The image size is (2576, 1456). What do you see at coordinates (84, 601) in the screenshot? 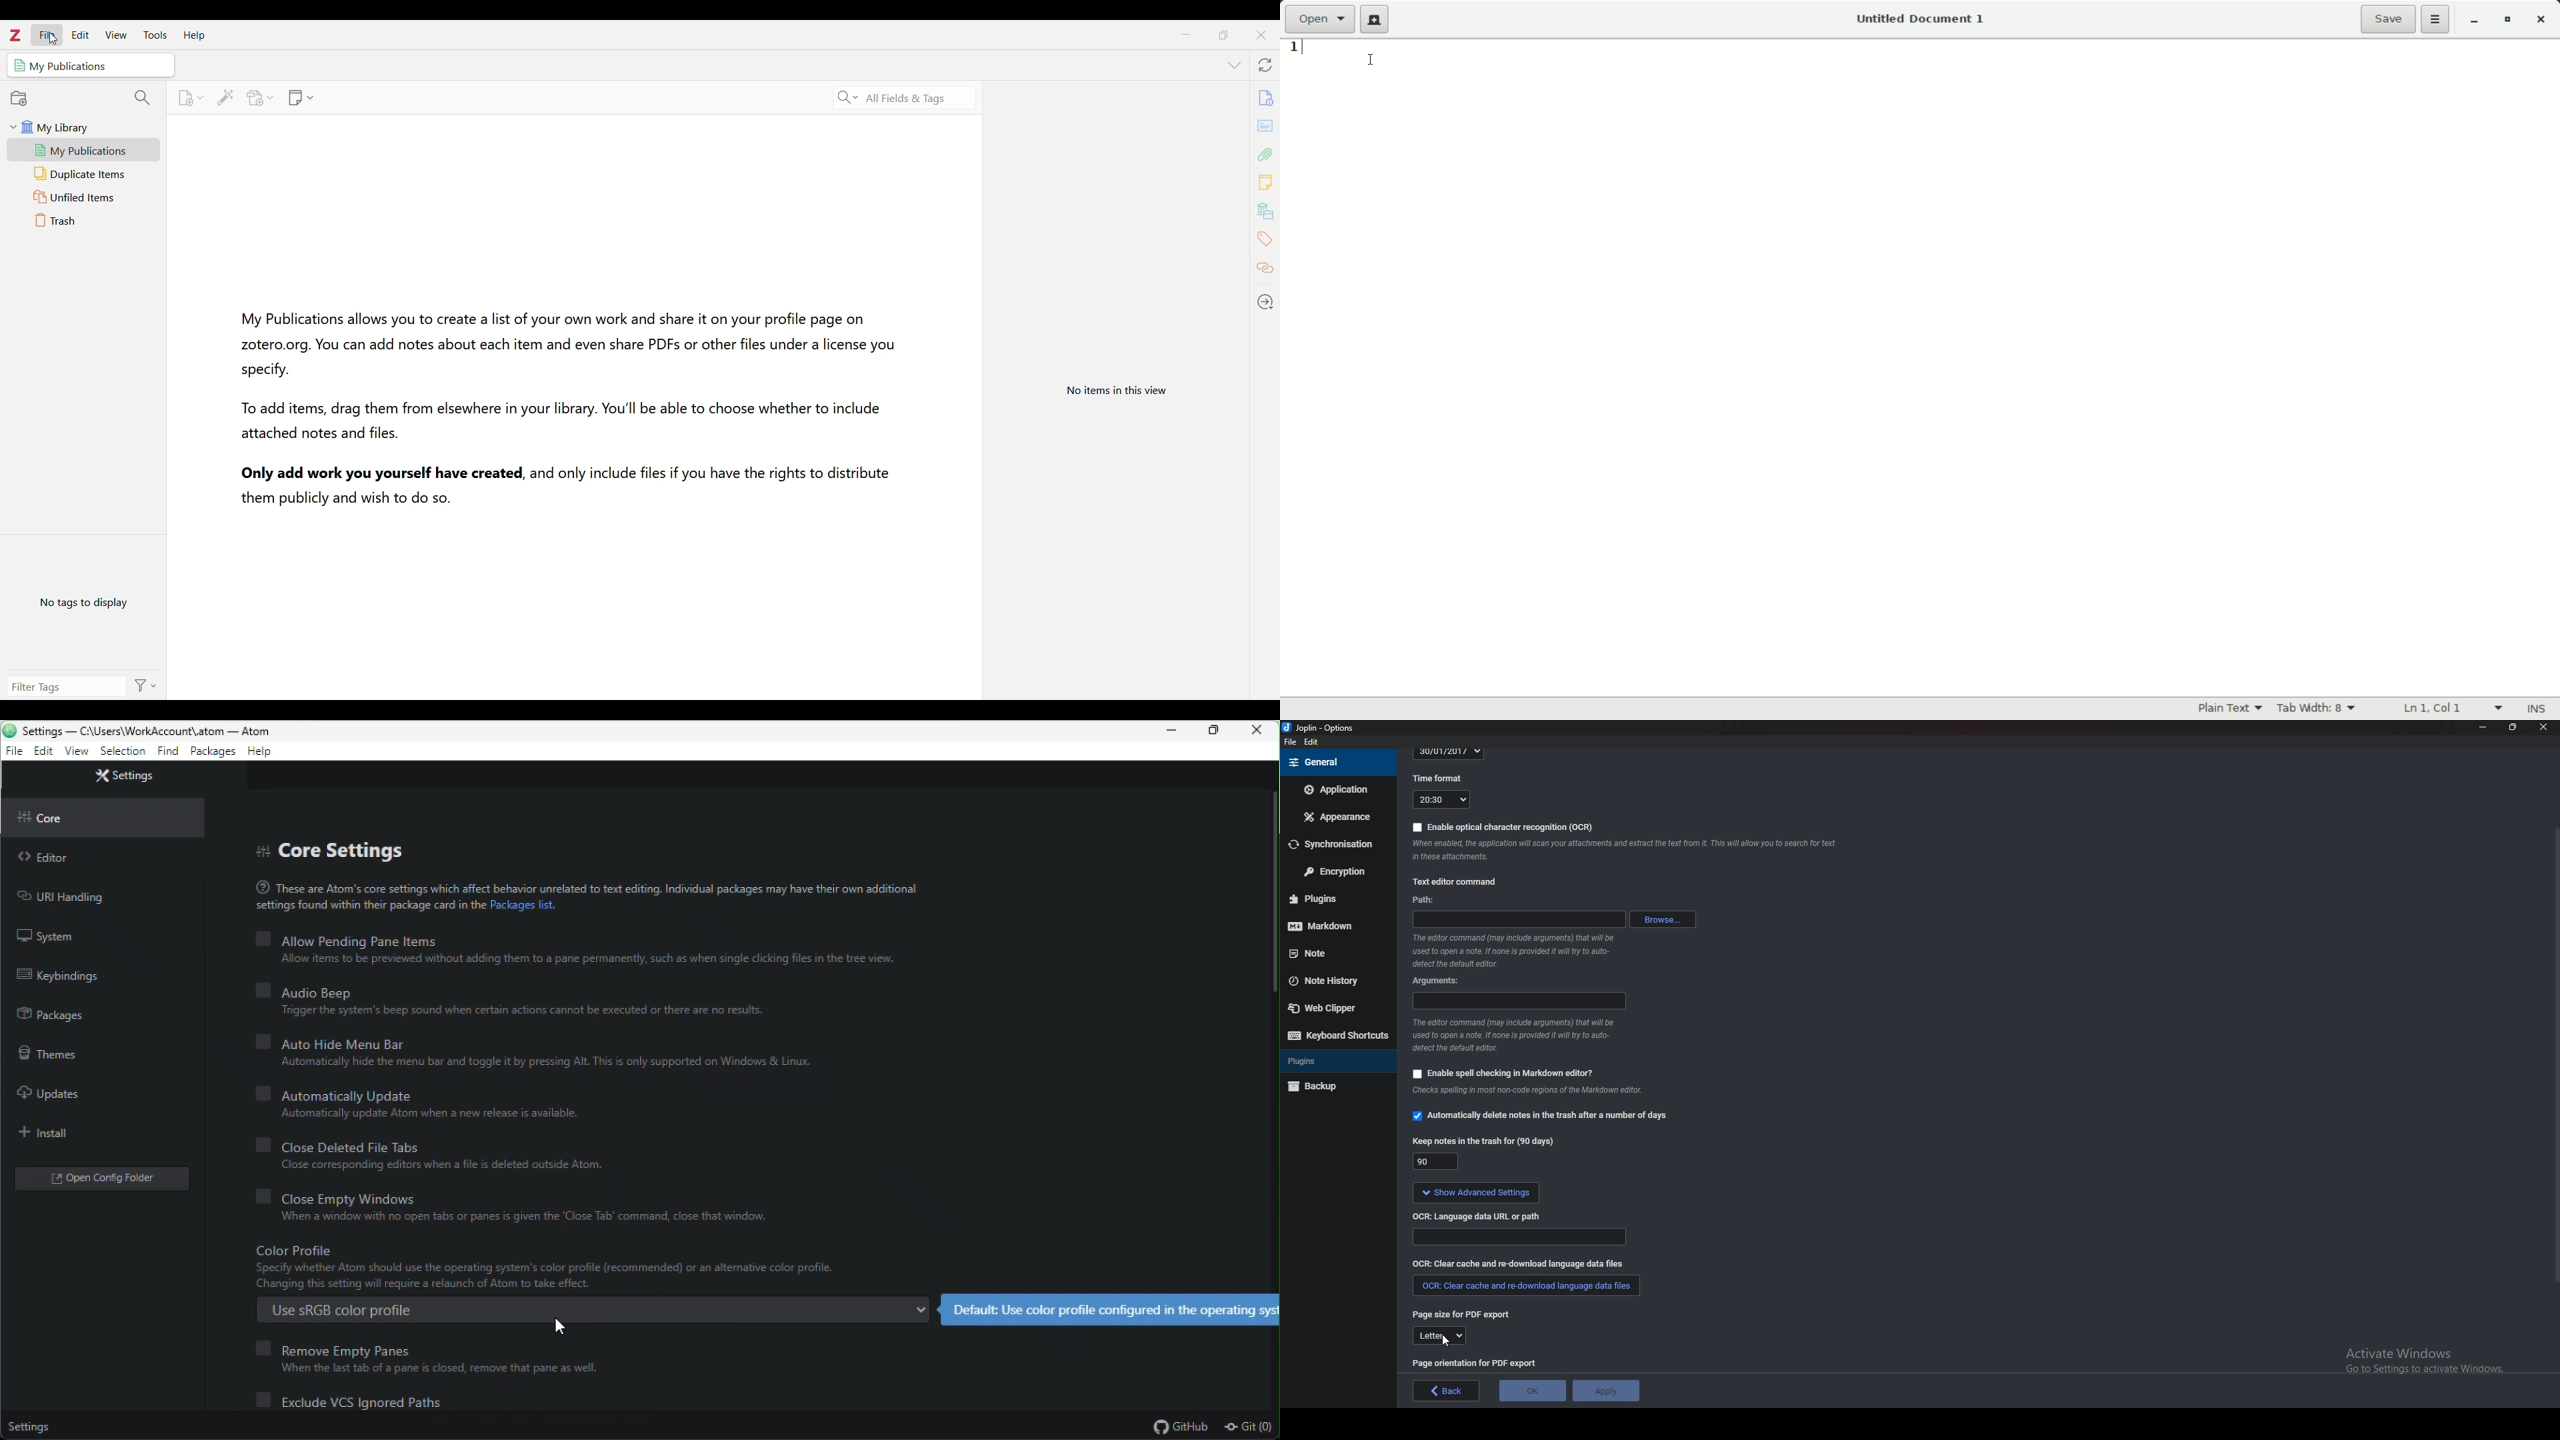
I see `No tags to display yet` at bounding box center [84, 601].